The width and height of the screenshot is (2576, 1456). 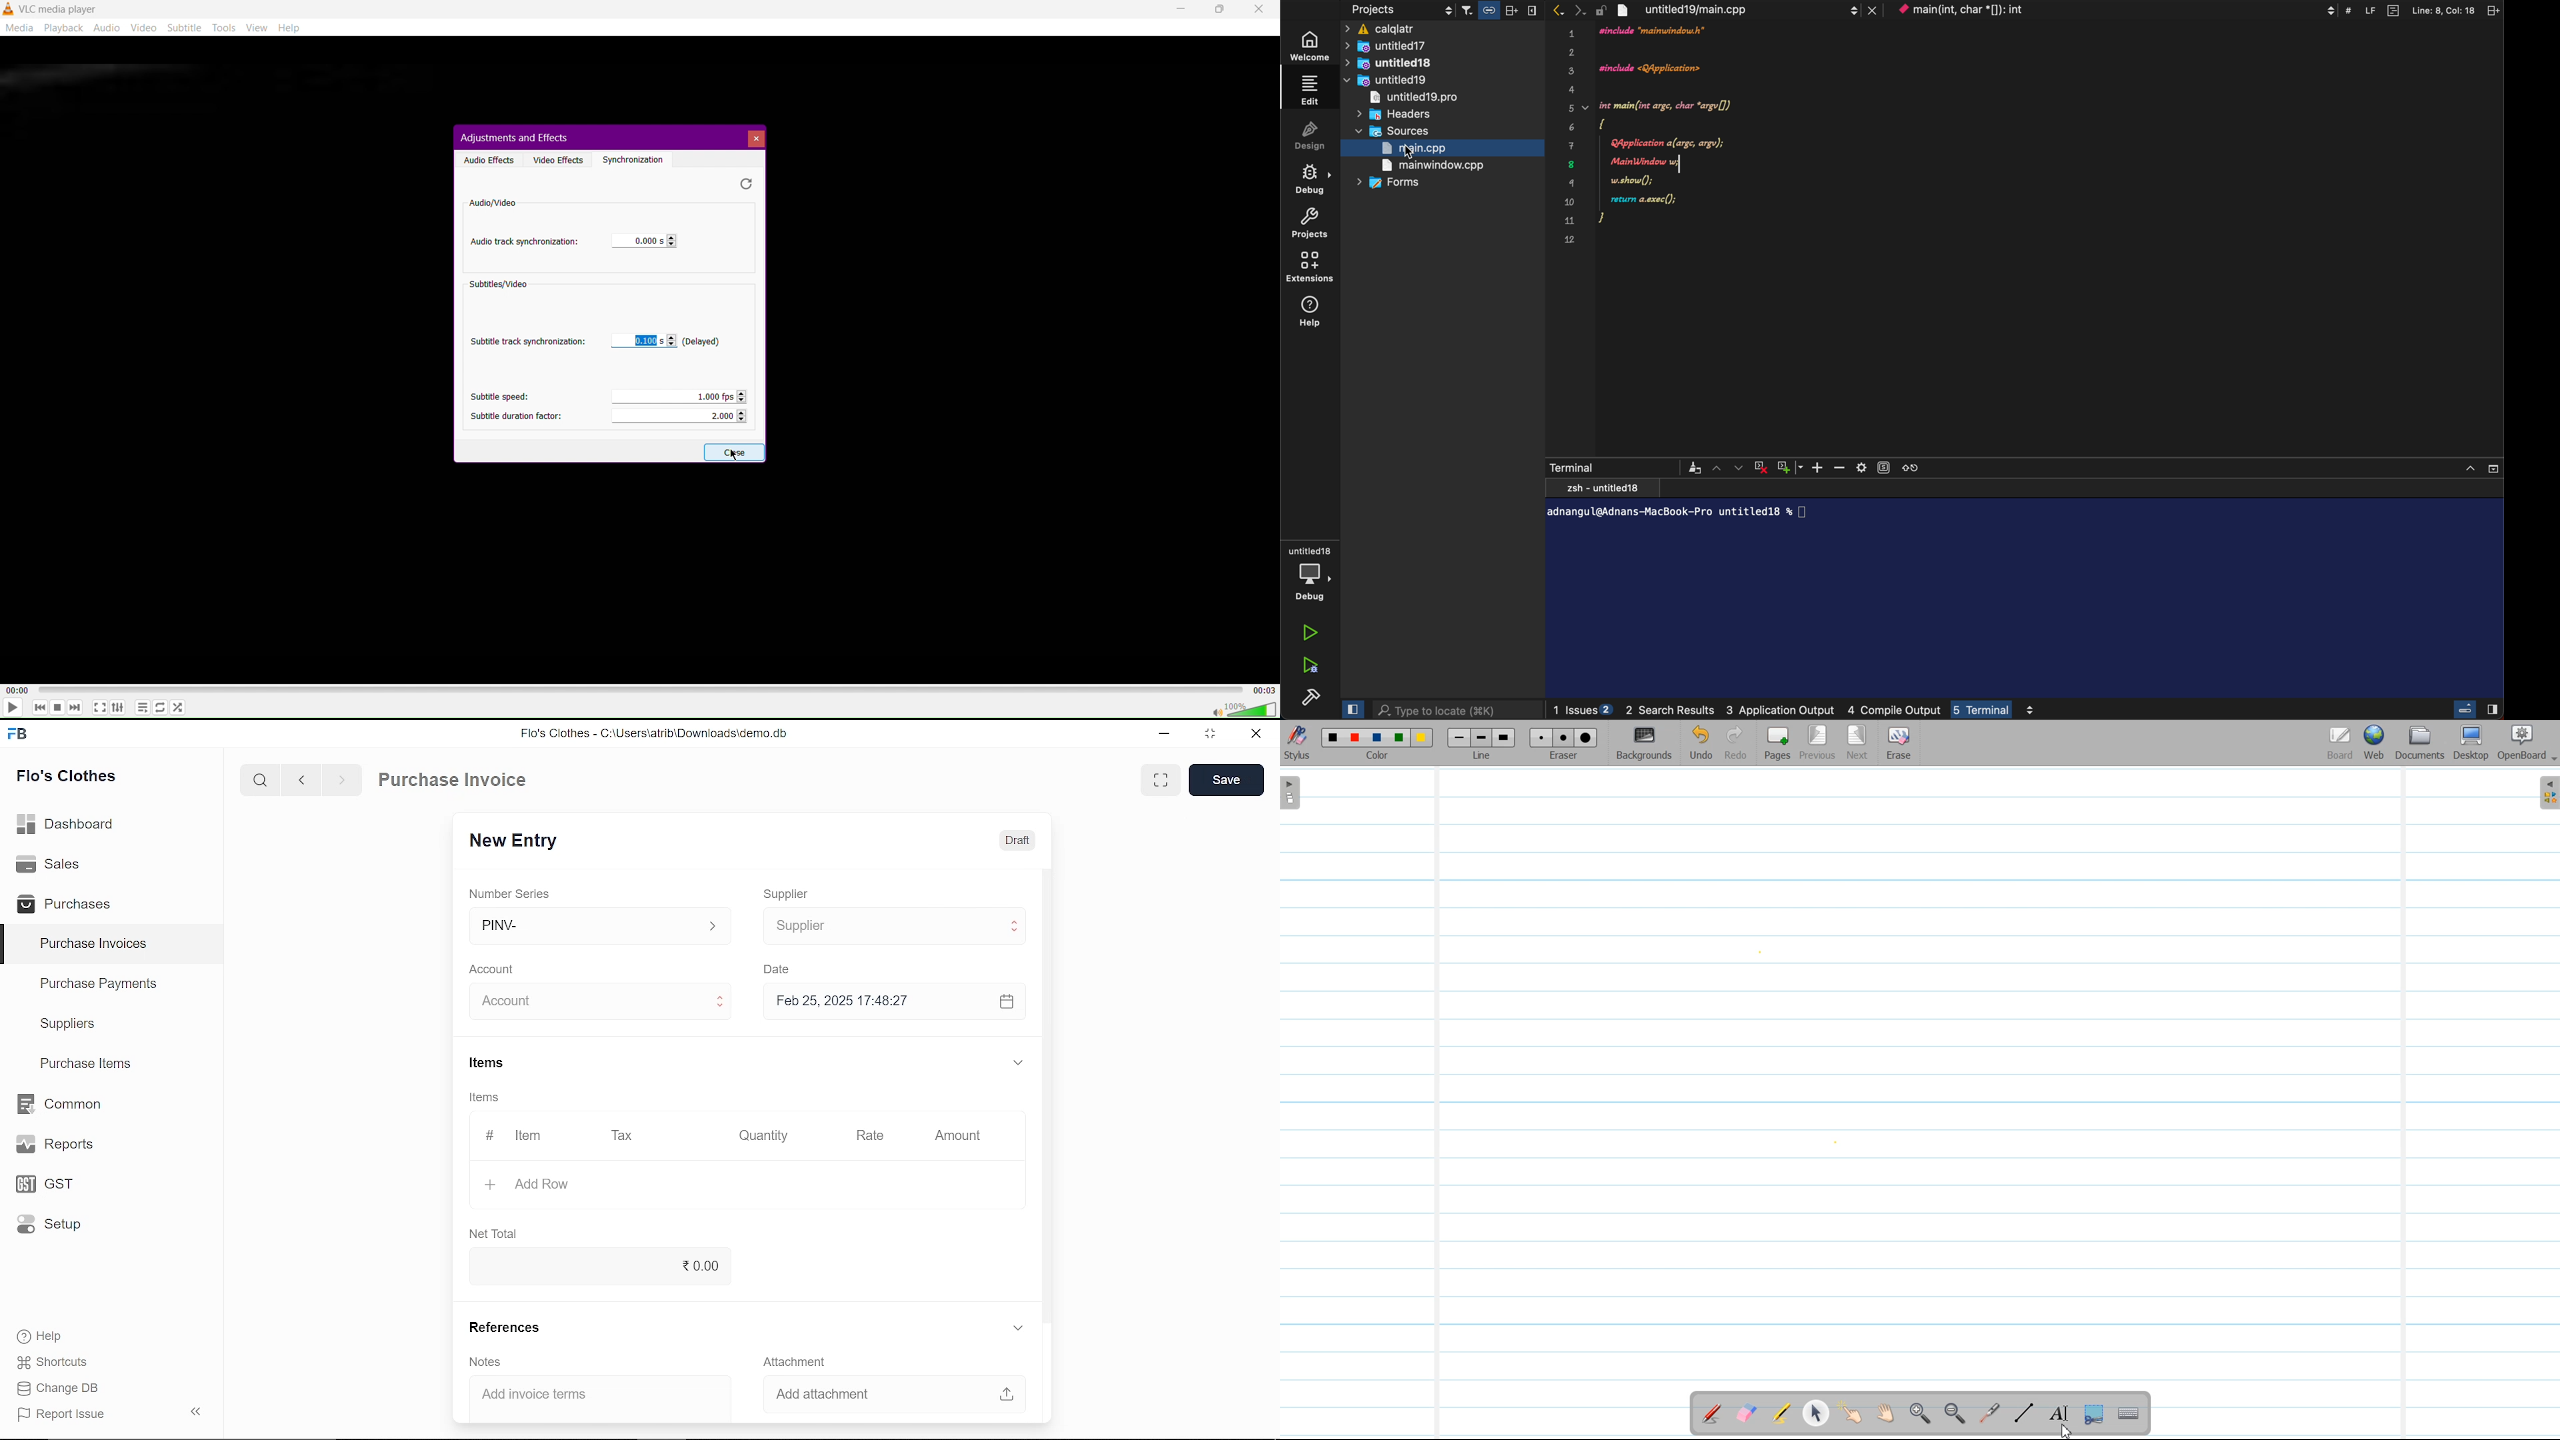 What do you see at coordinates (192, 1413) in the screenshot?
I see `hide` at bounding box center [192, 1413].